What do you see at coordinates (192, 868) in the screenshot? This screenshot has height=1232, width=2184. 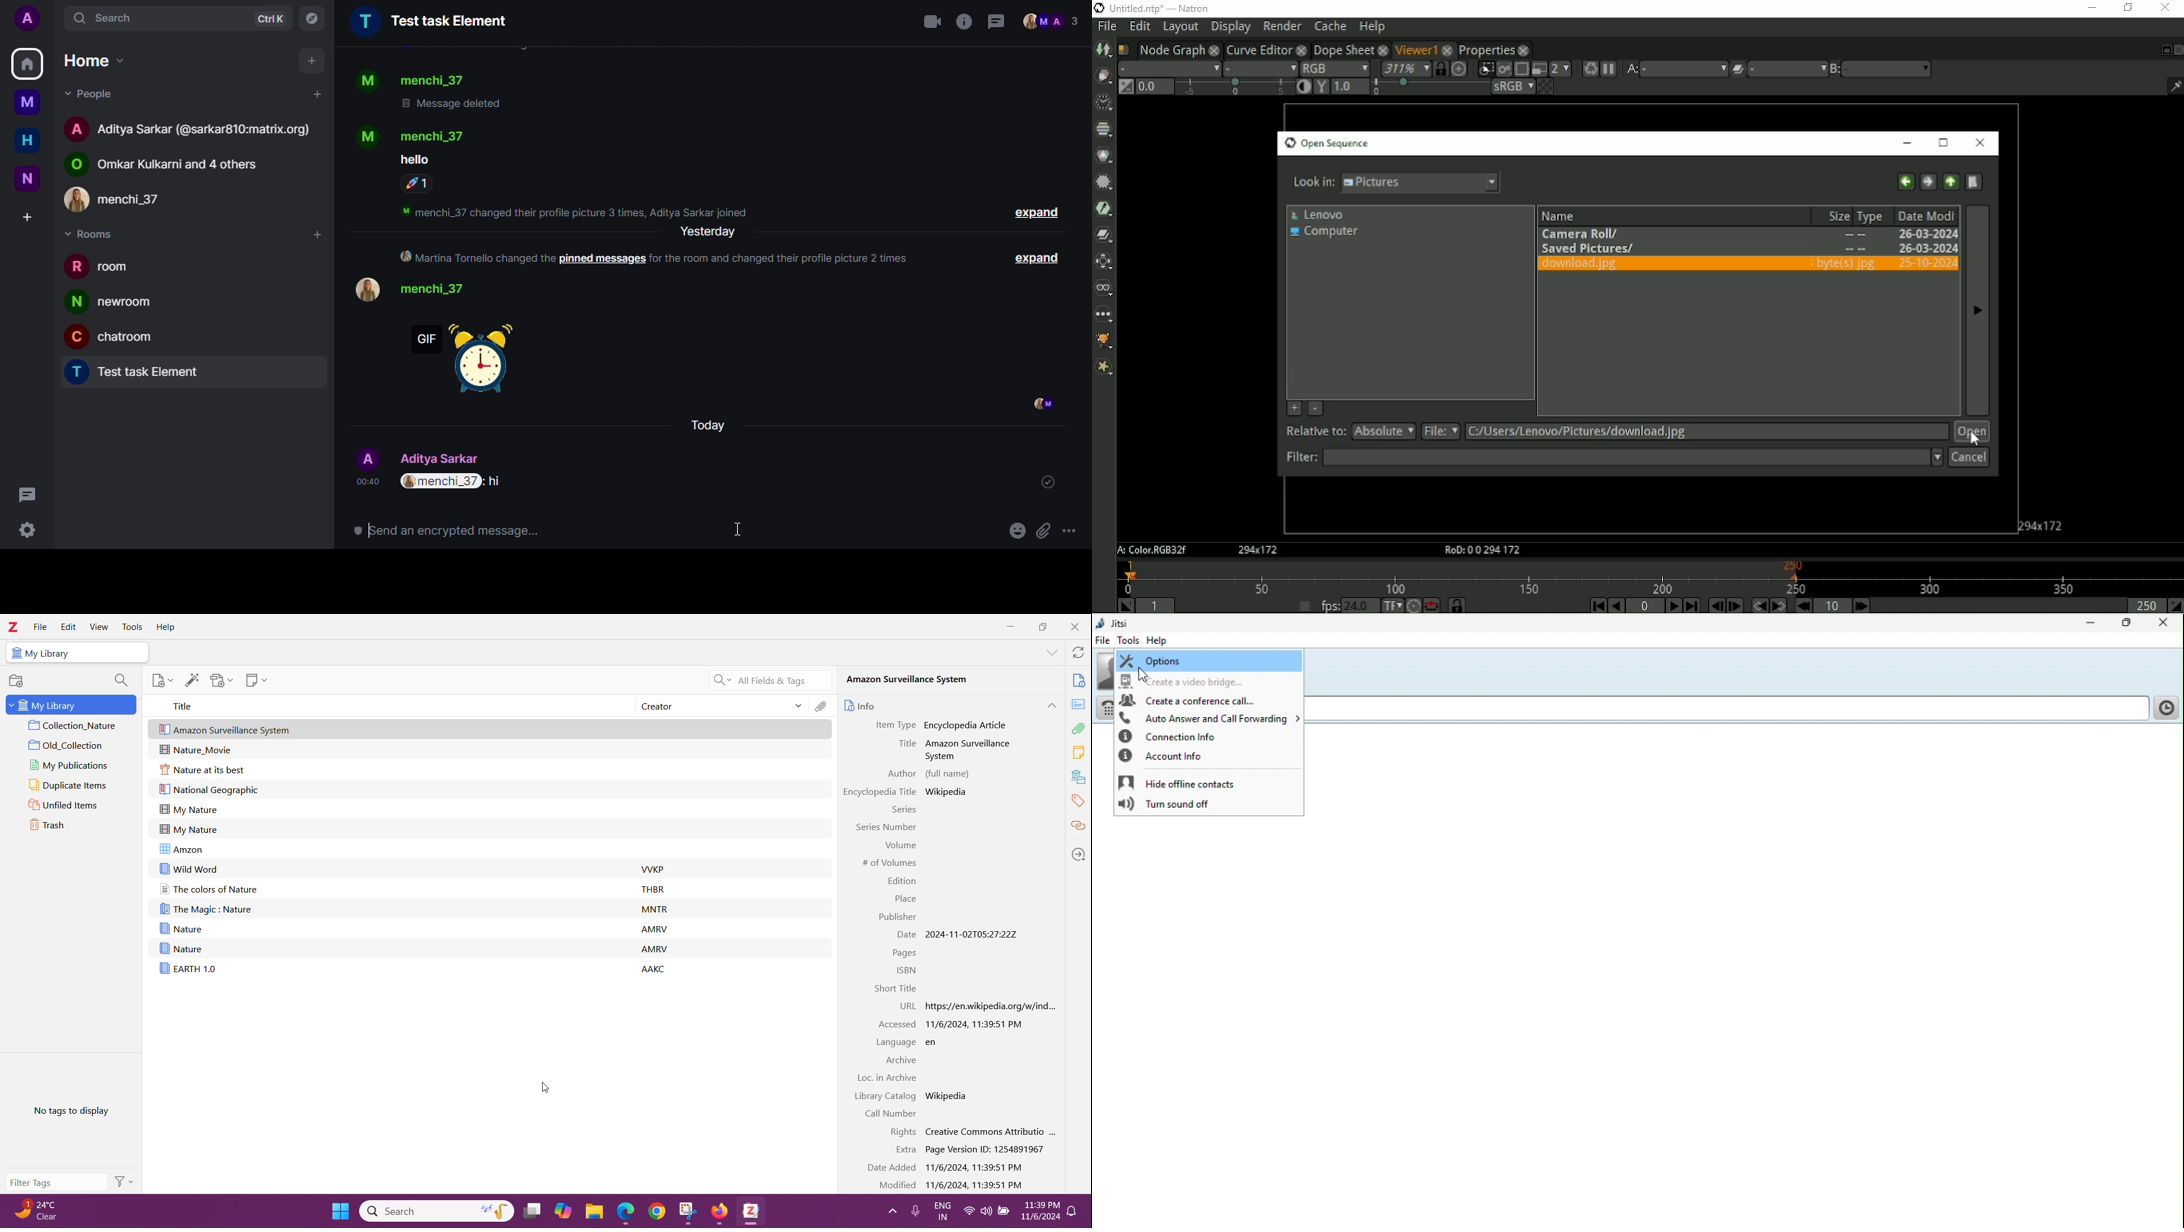 I see `wild word` at bounding box center [192, 868].